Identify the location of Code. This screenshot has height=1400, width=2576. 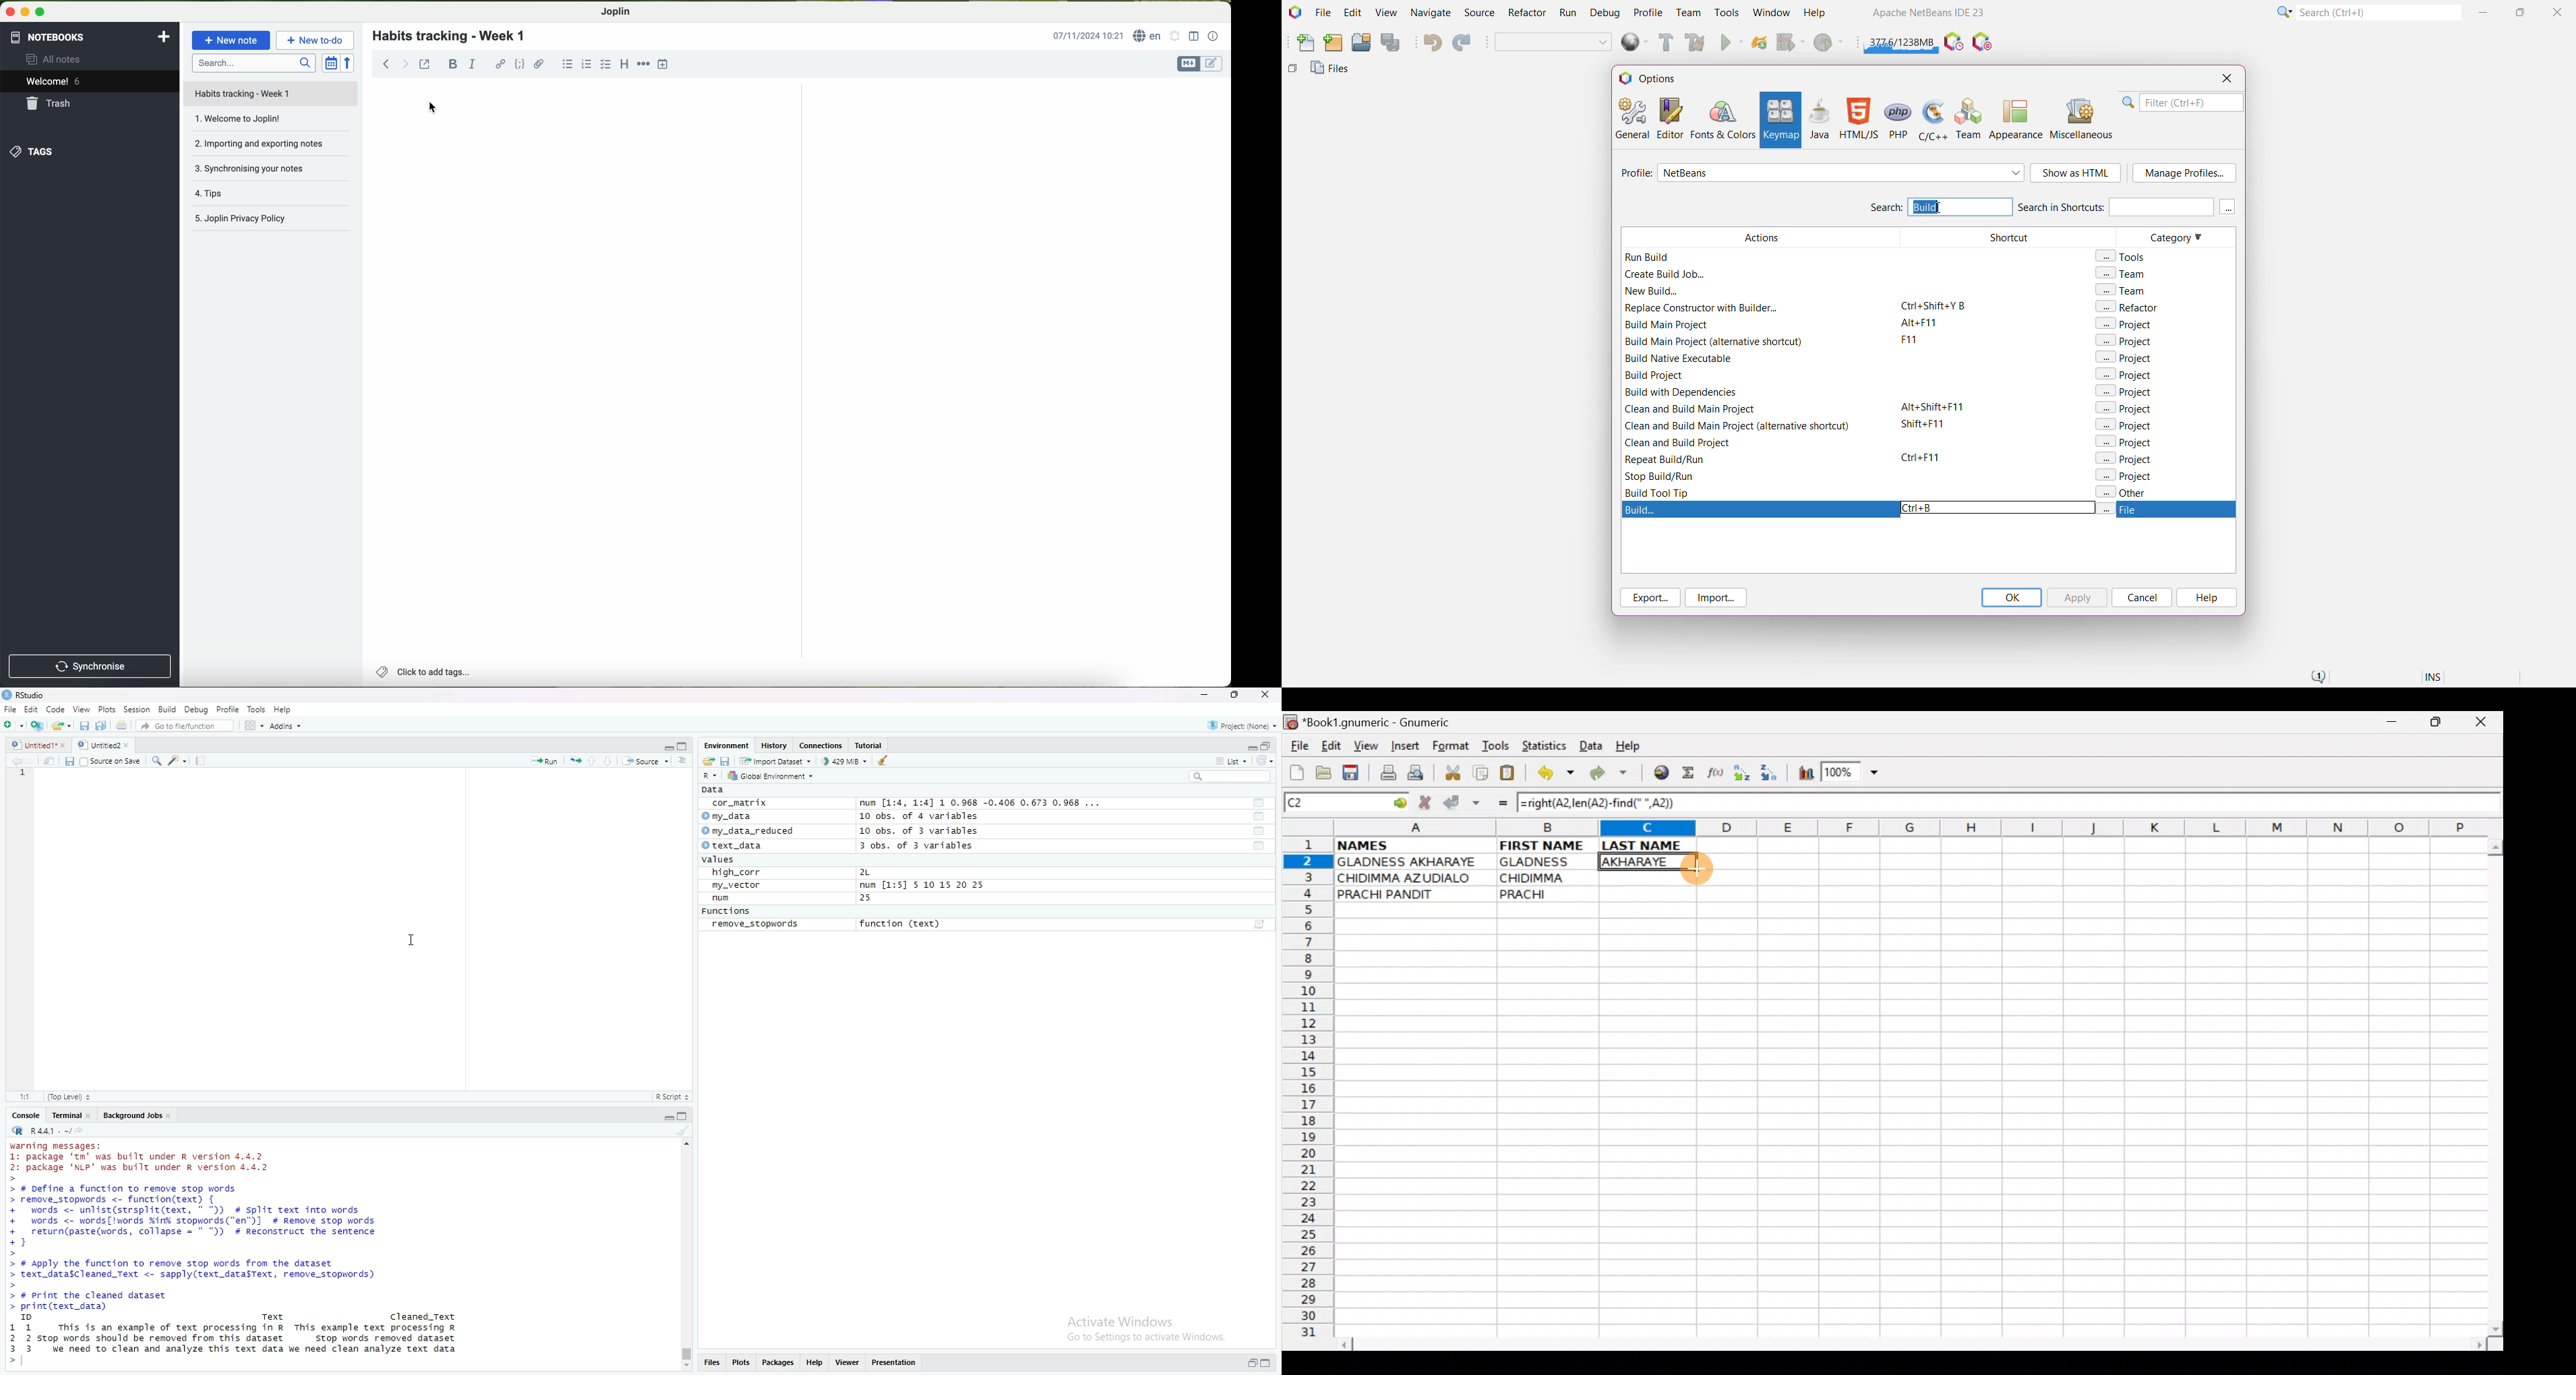
(57, 710).